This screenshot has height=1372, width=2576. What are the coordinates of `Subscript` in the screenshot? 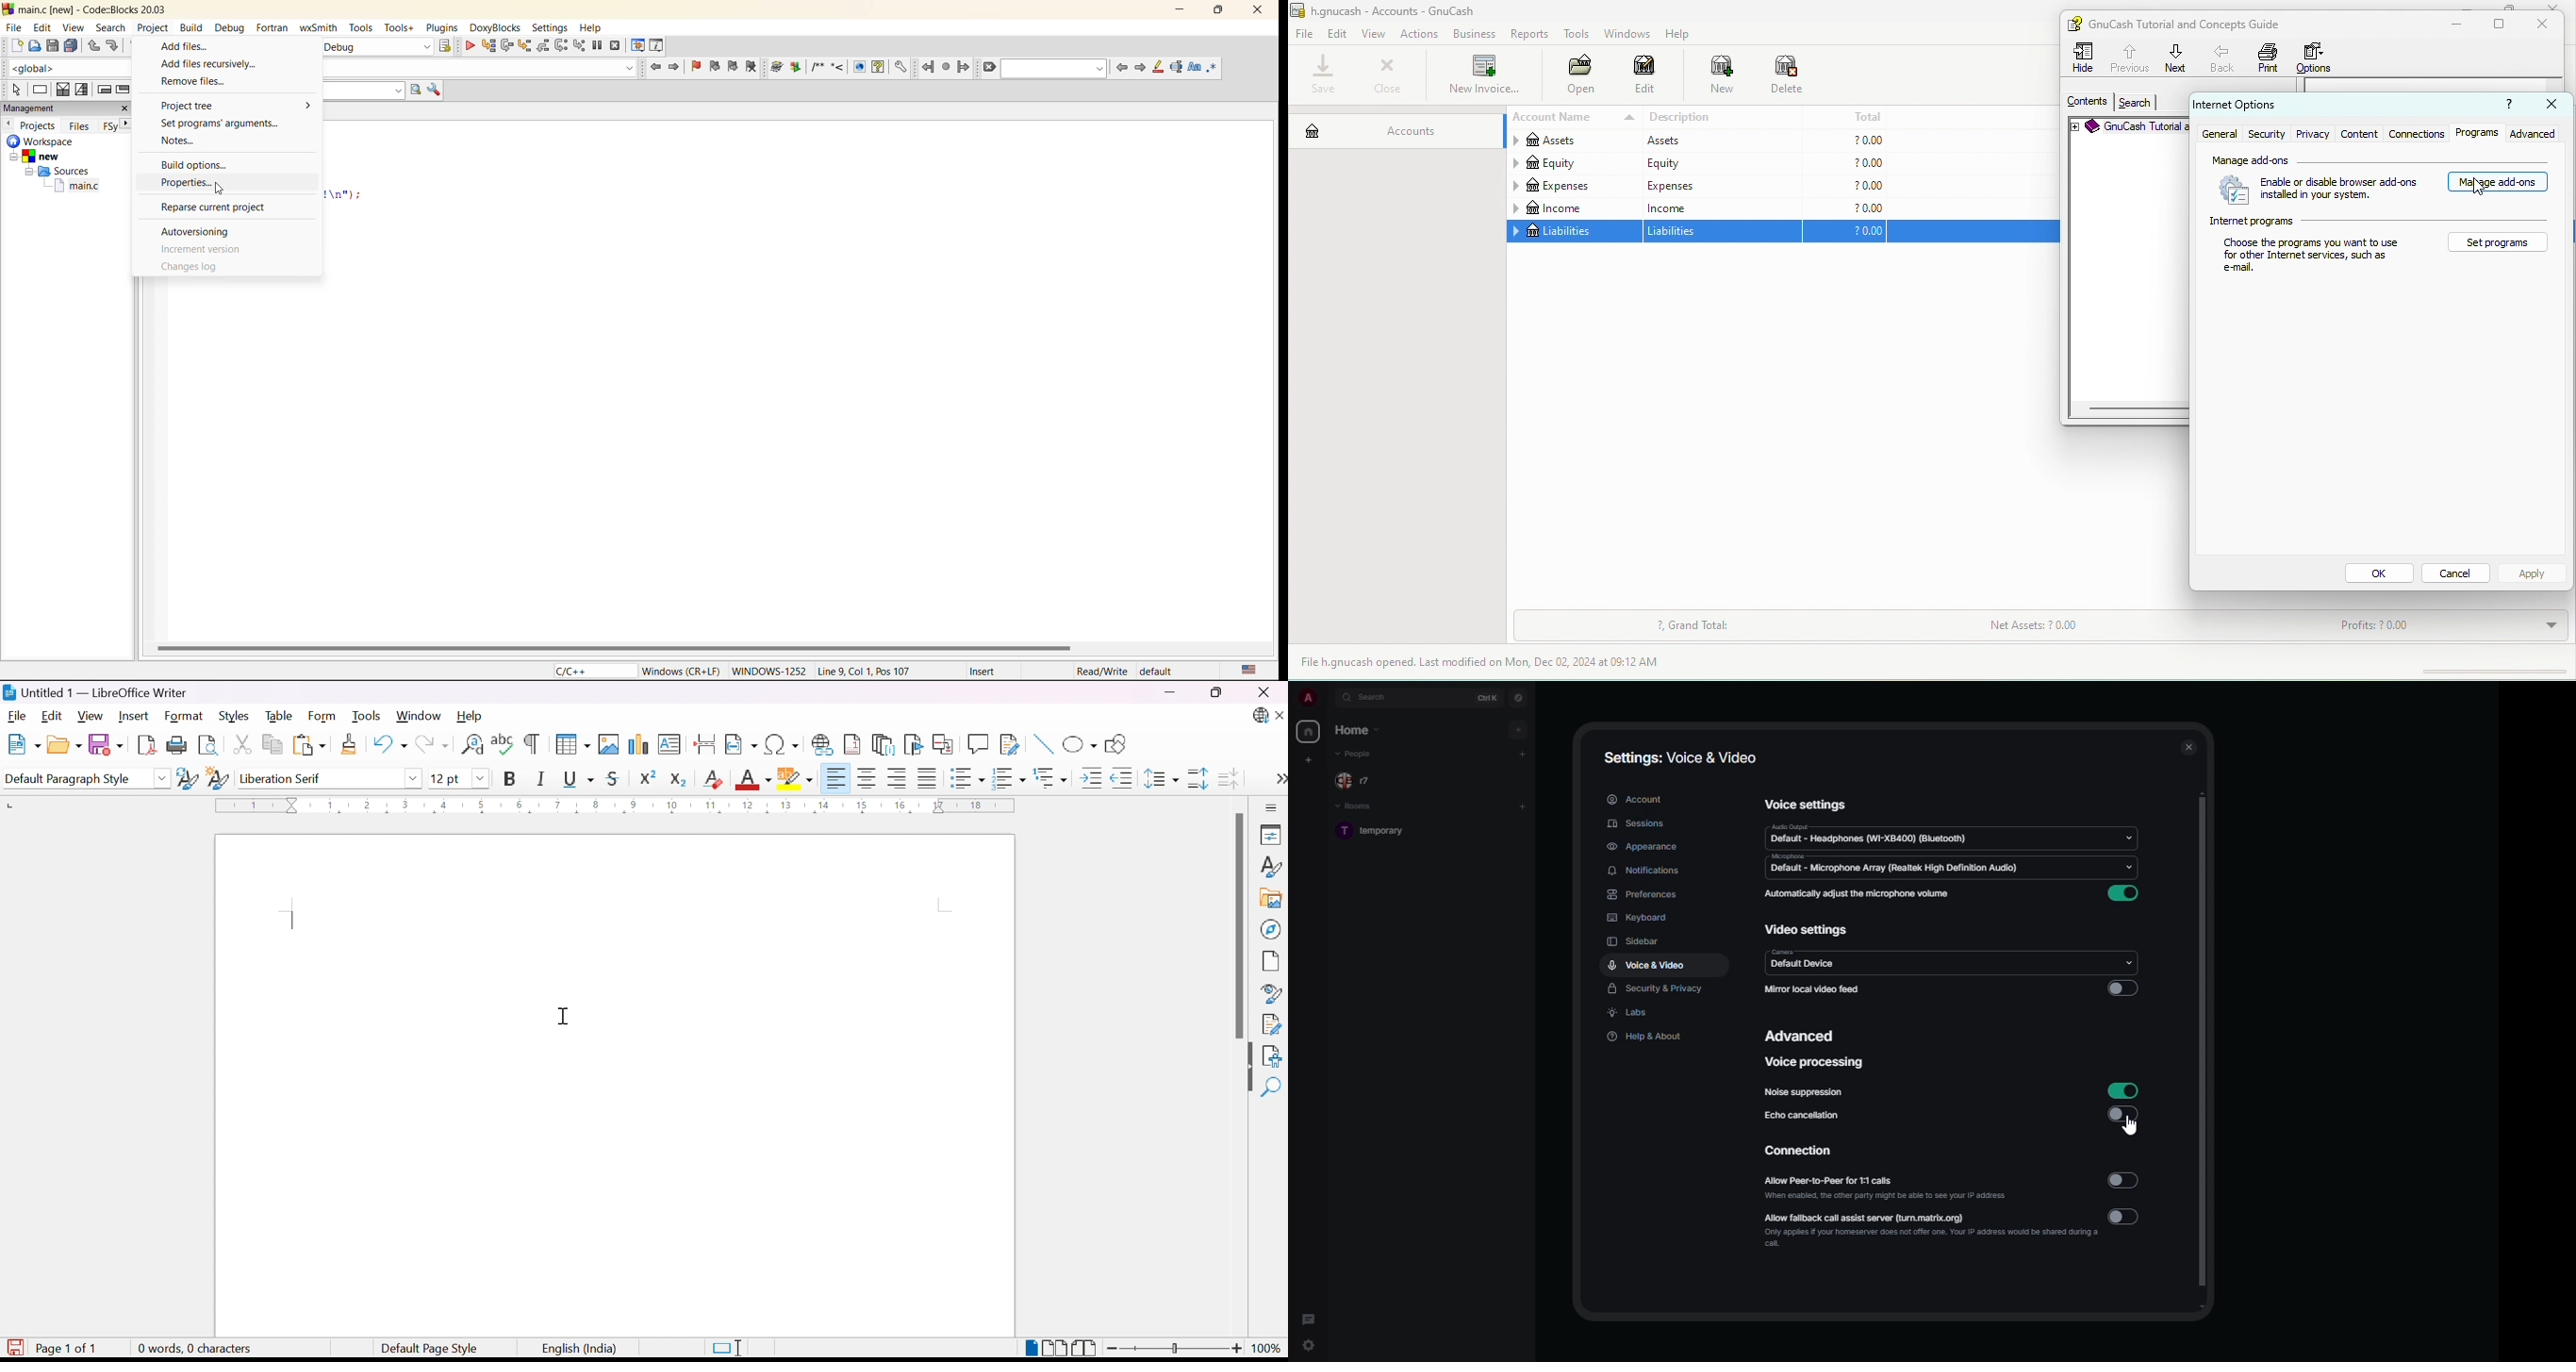 It's located at (678, 780).